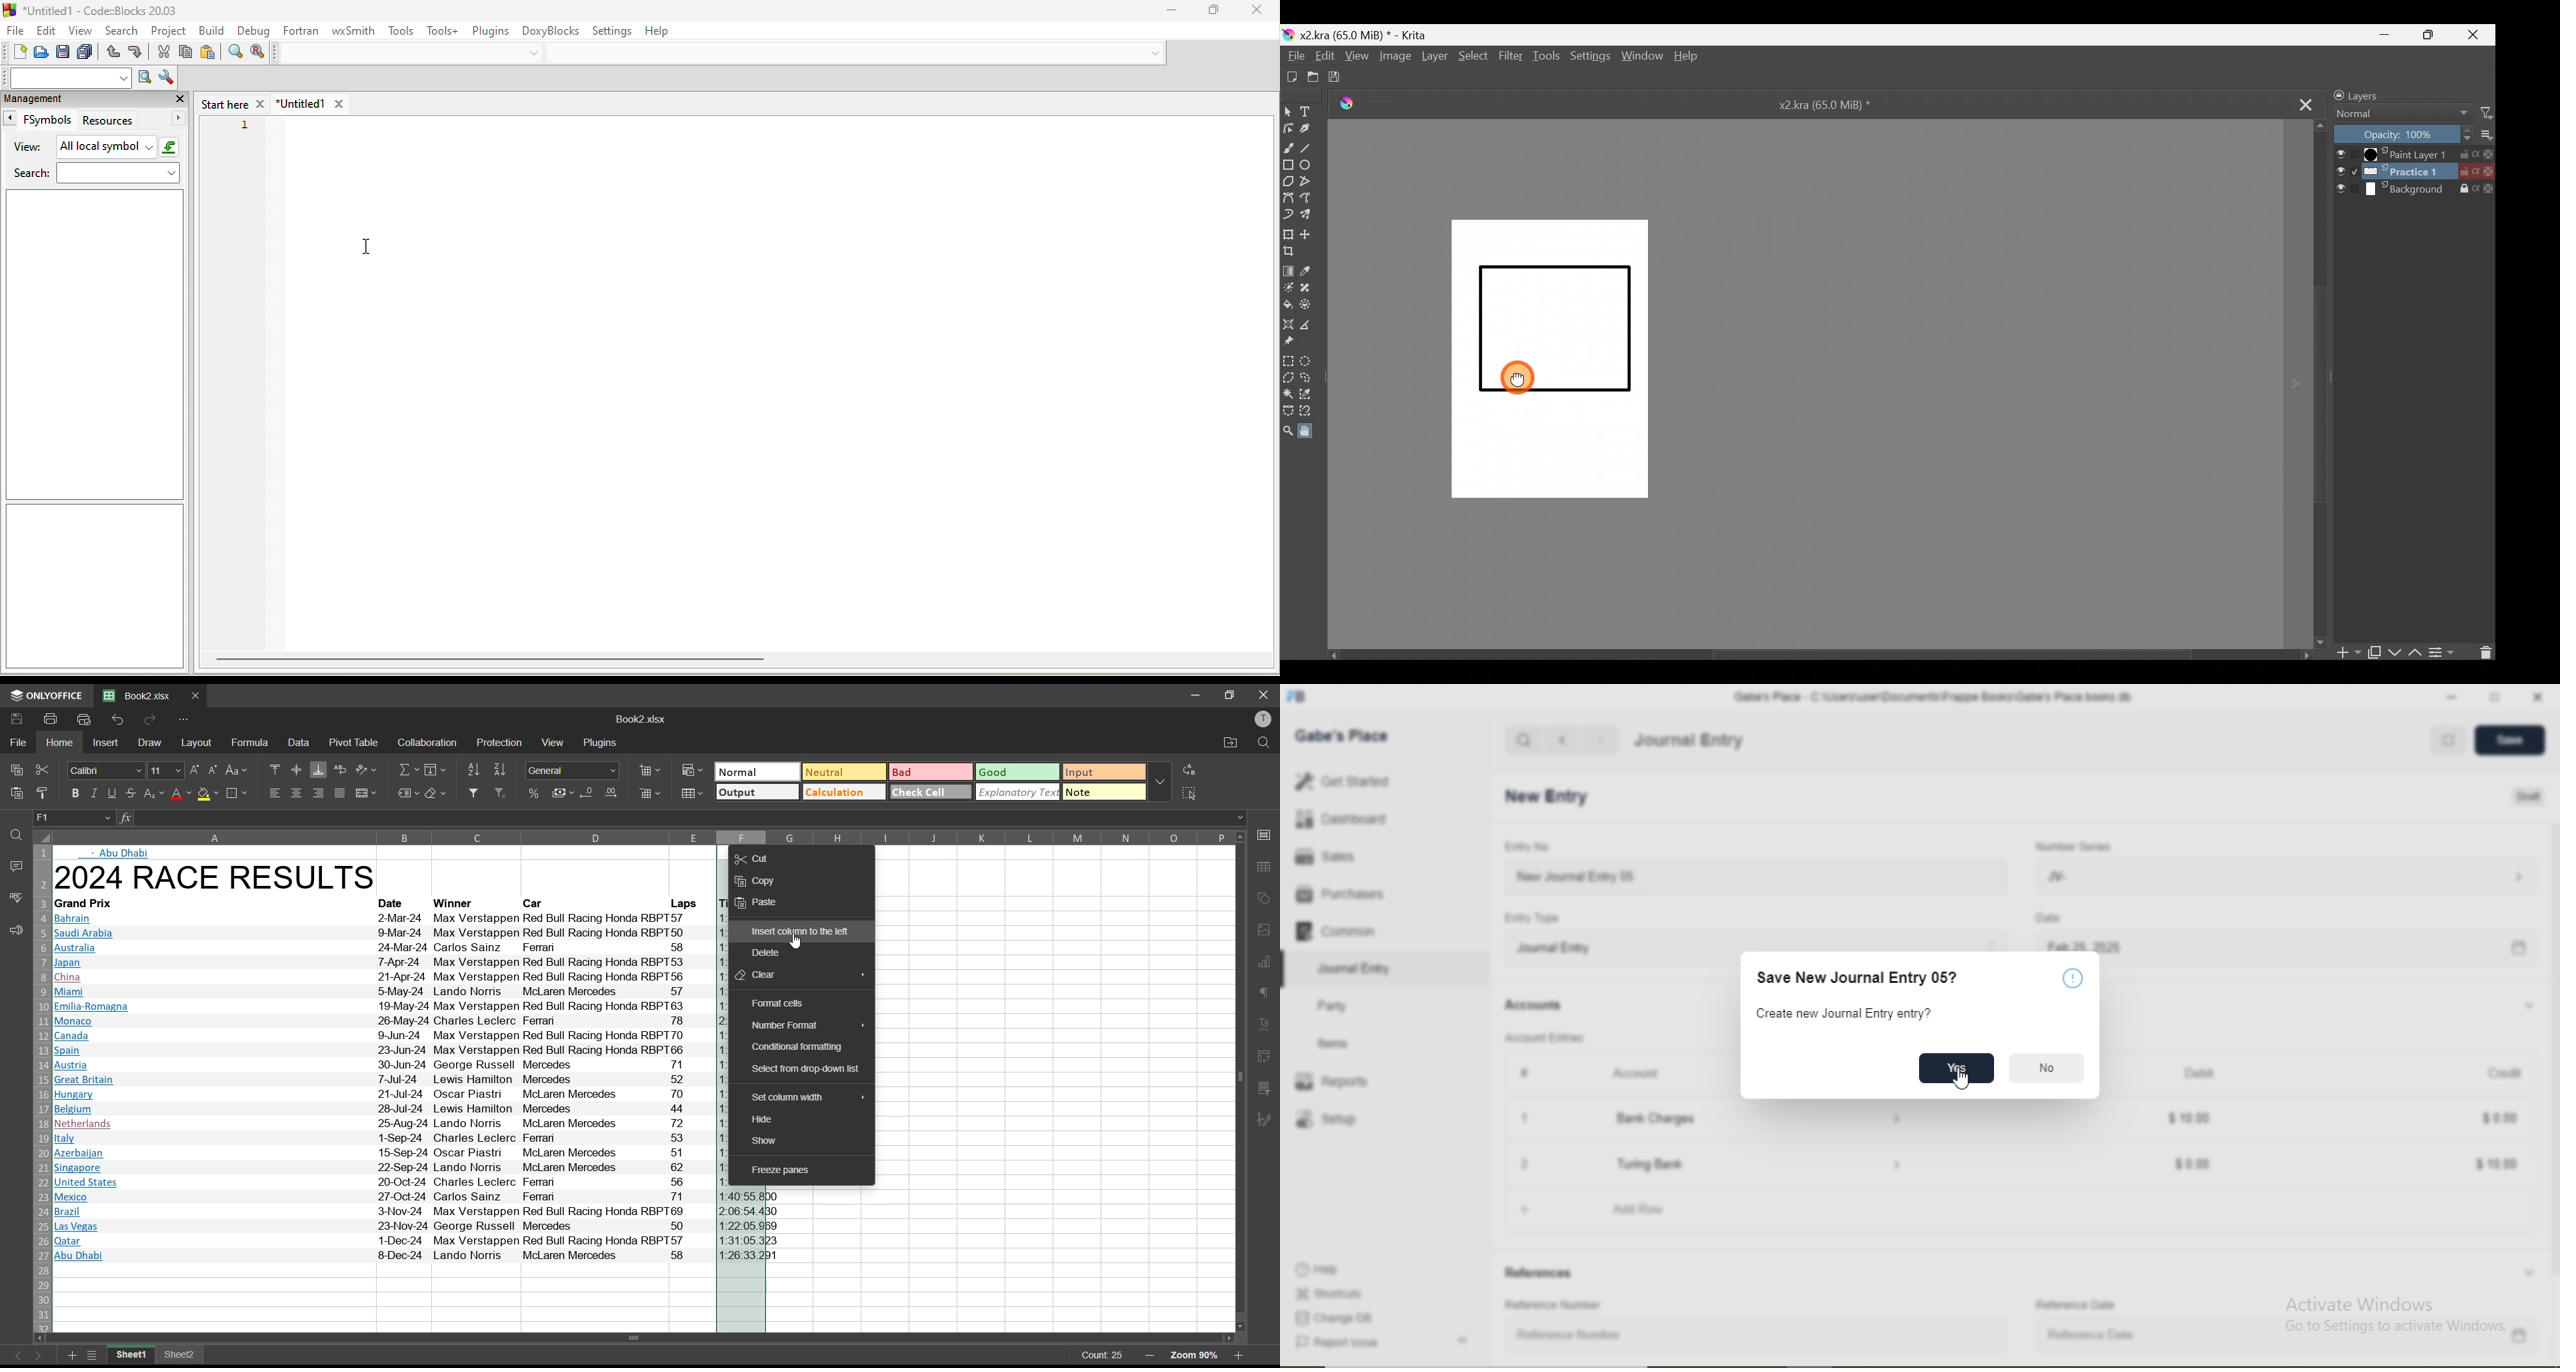  Describe the element at coordinates (384, 948) in the screenshot. I see `lM Australia 24-Mar-24 Carlos Sainz Ferran 58 1:20:26.843` at that location.